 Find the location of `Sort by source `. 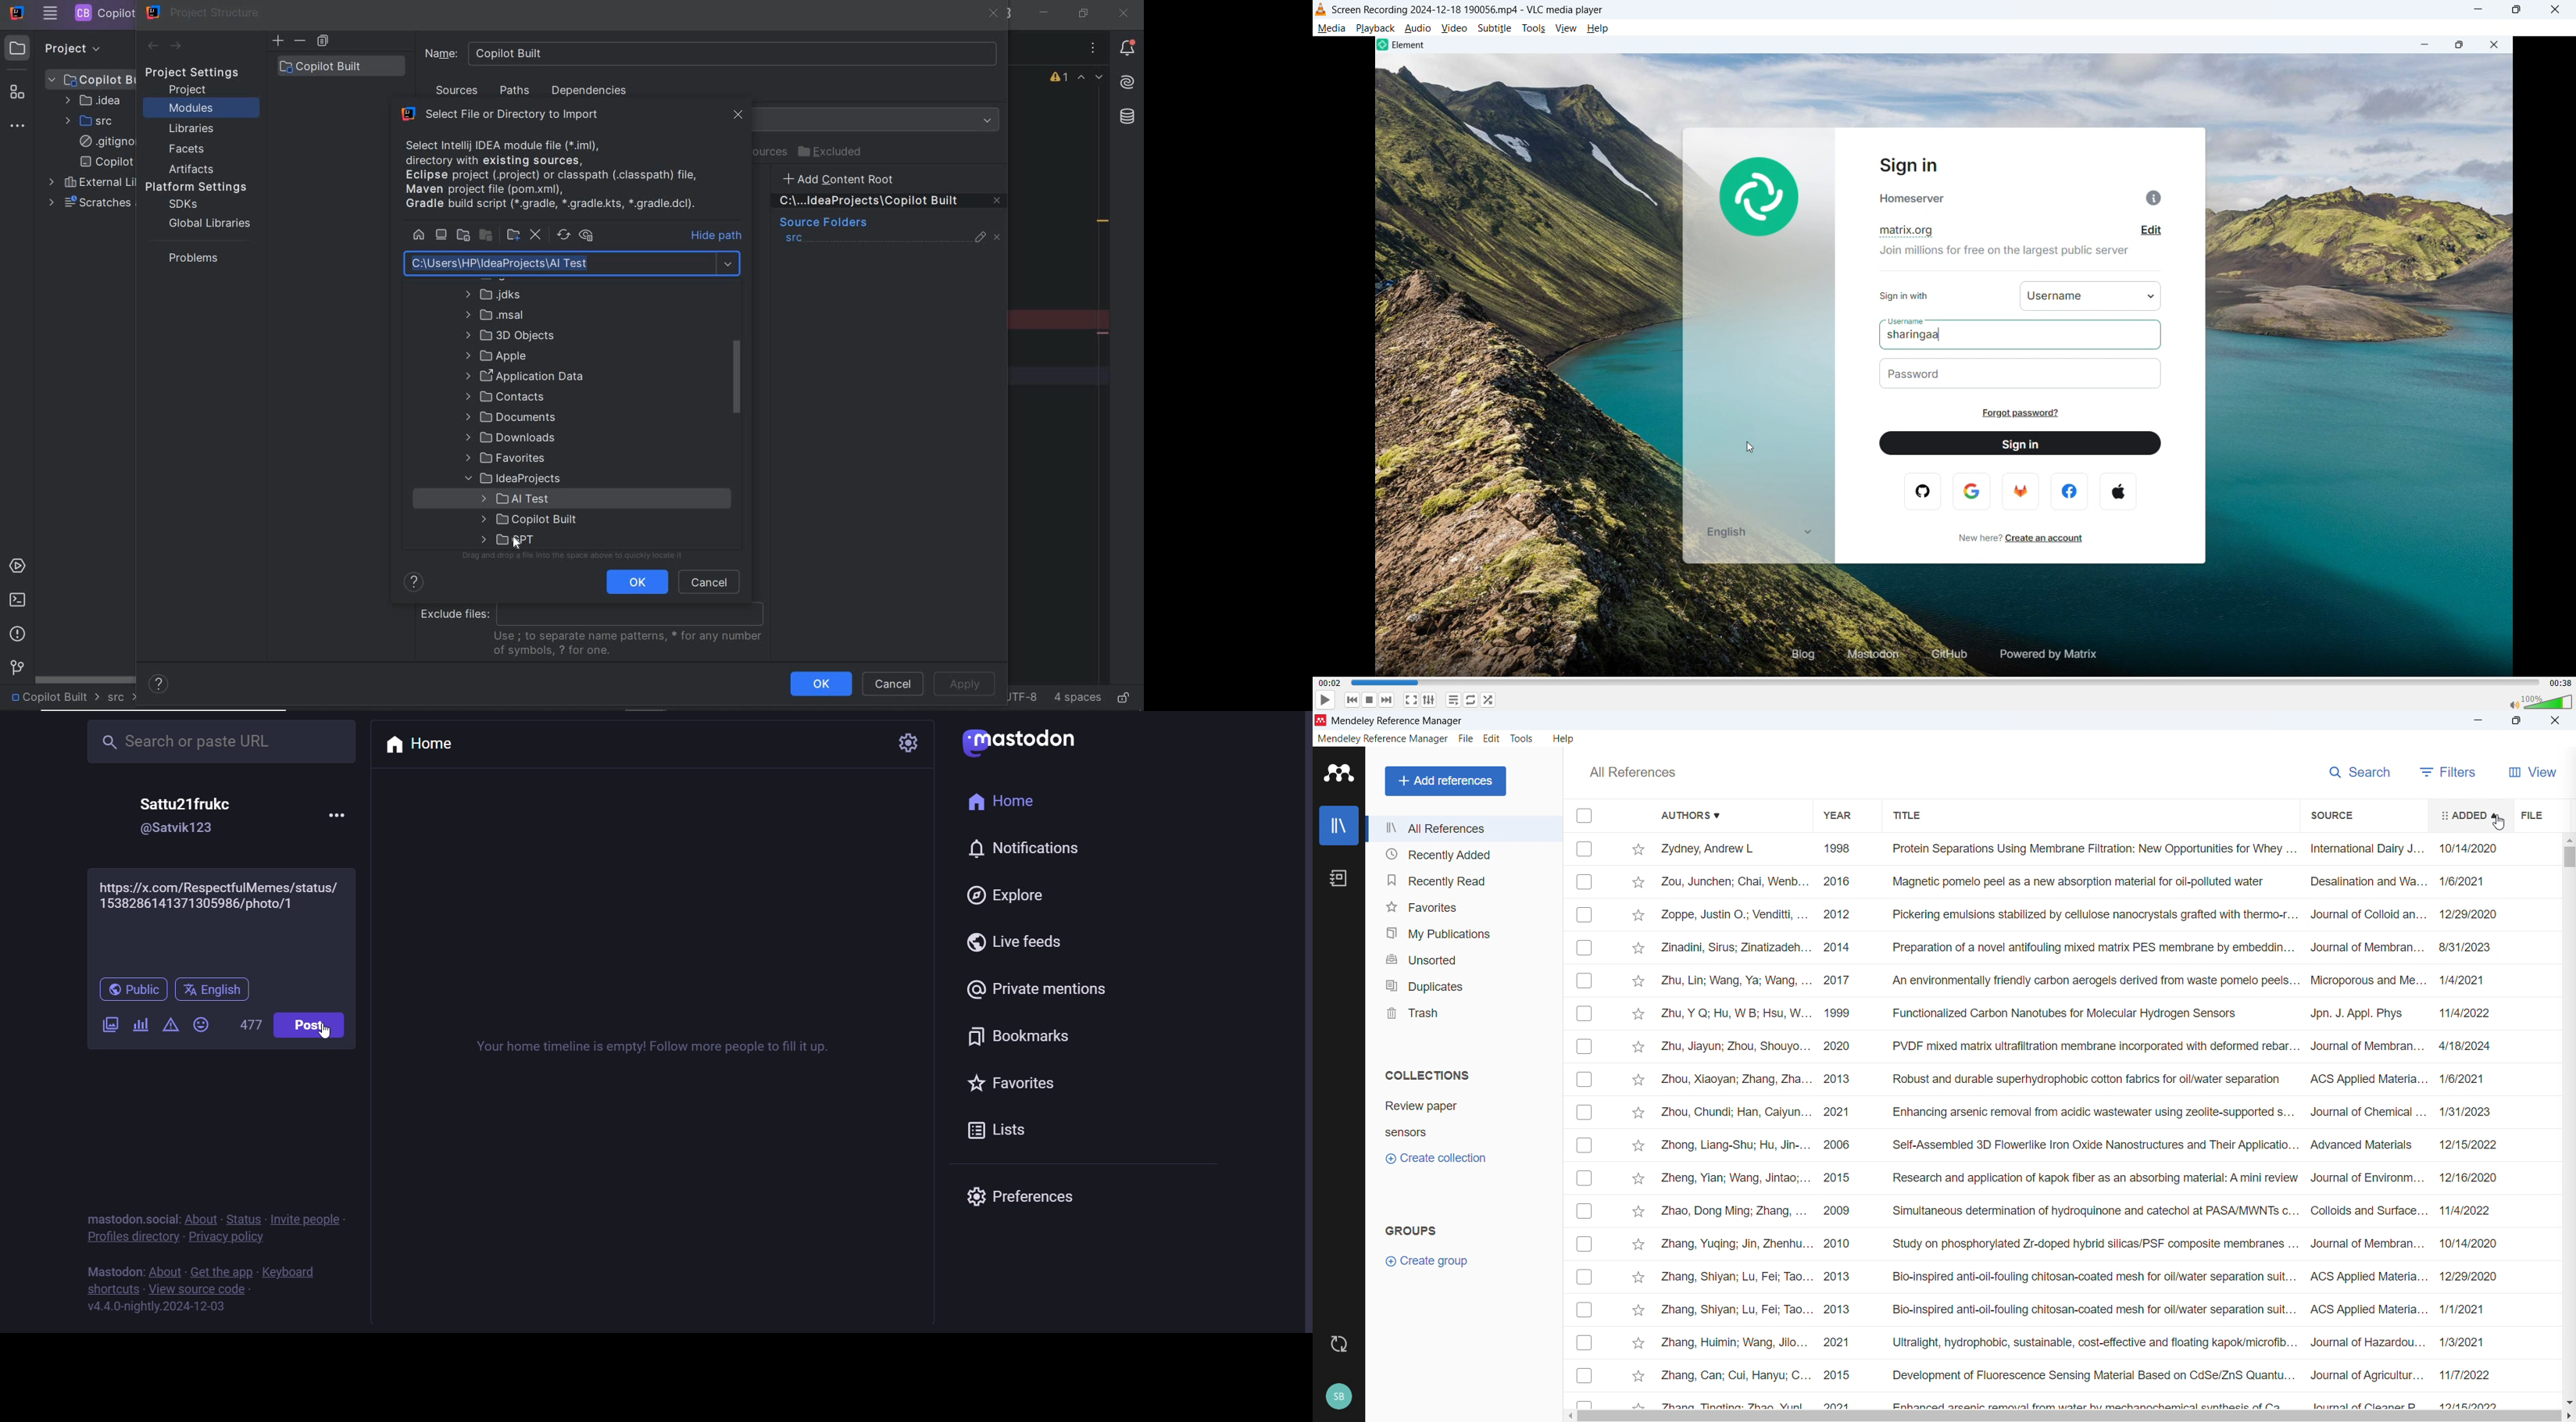

Sort by source  is located at coordinates (2332, 814).